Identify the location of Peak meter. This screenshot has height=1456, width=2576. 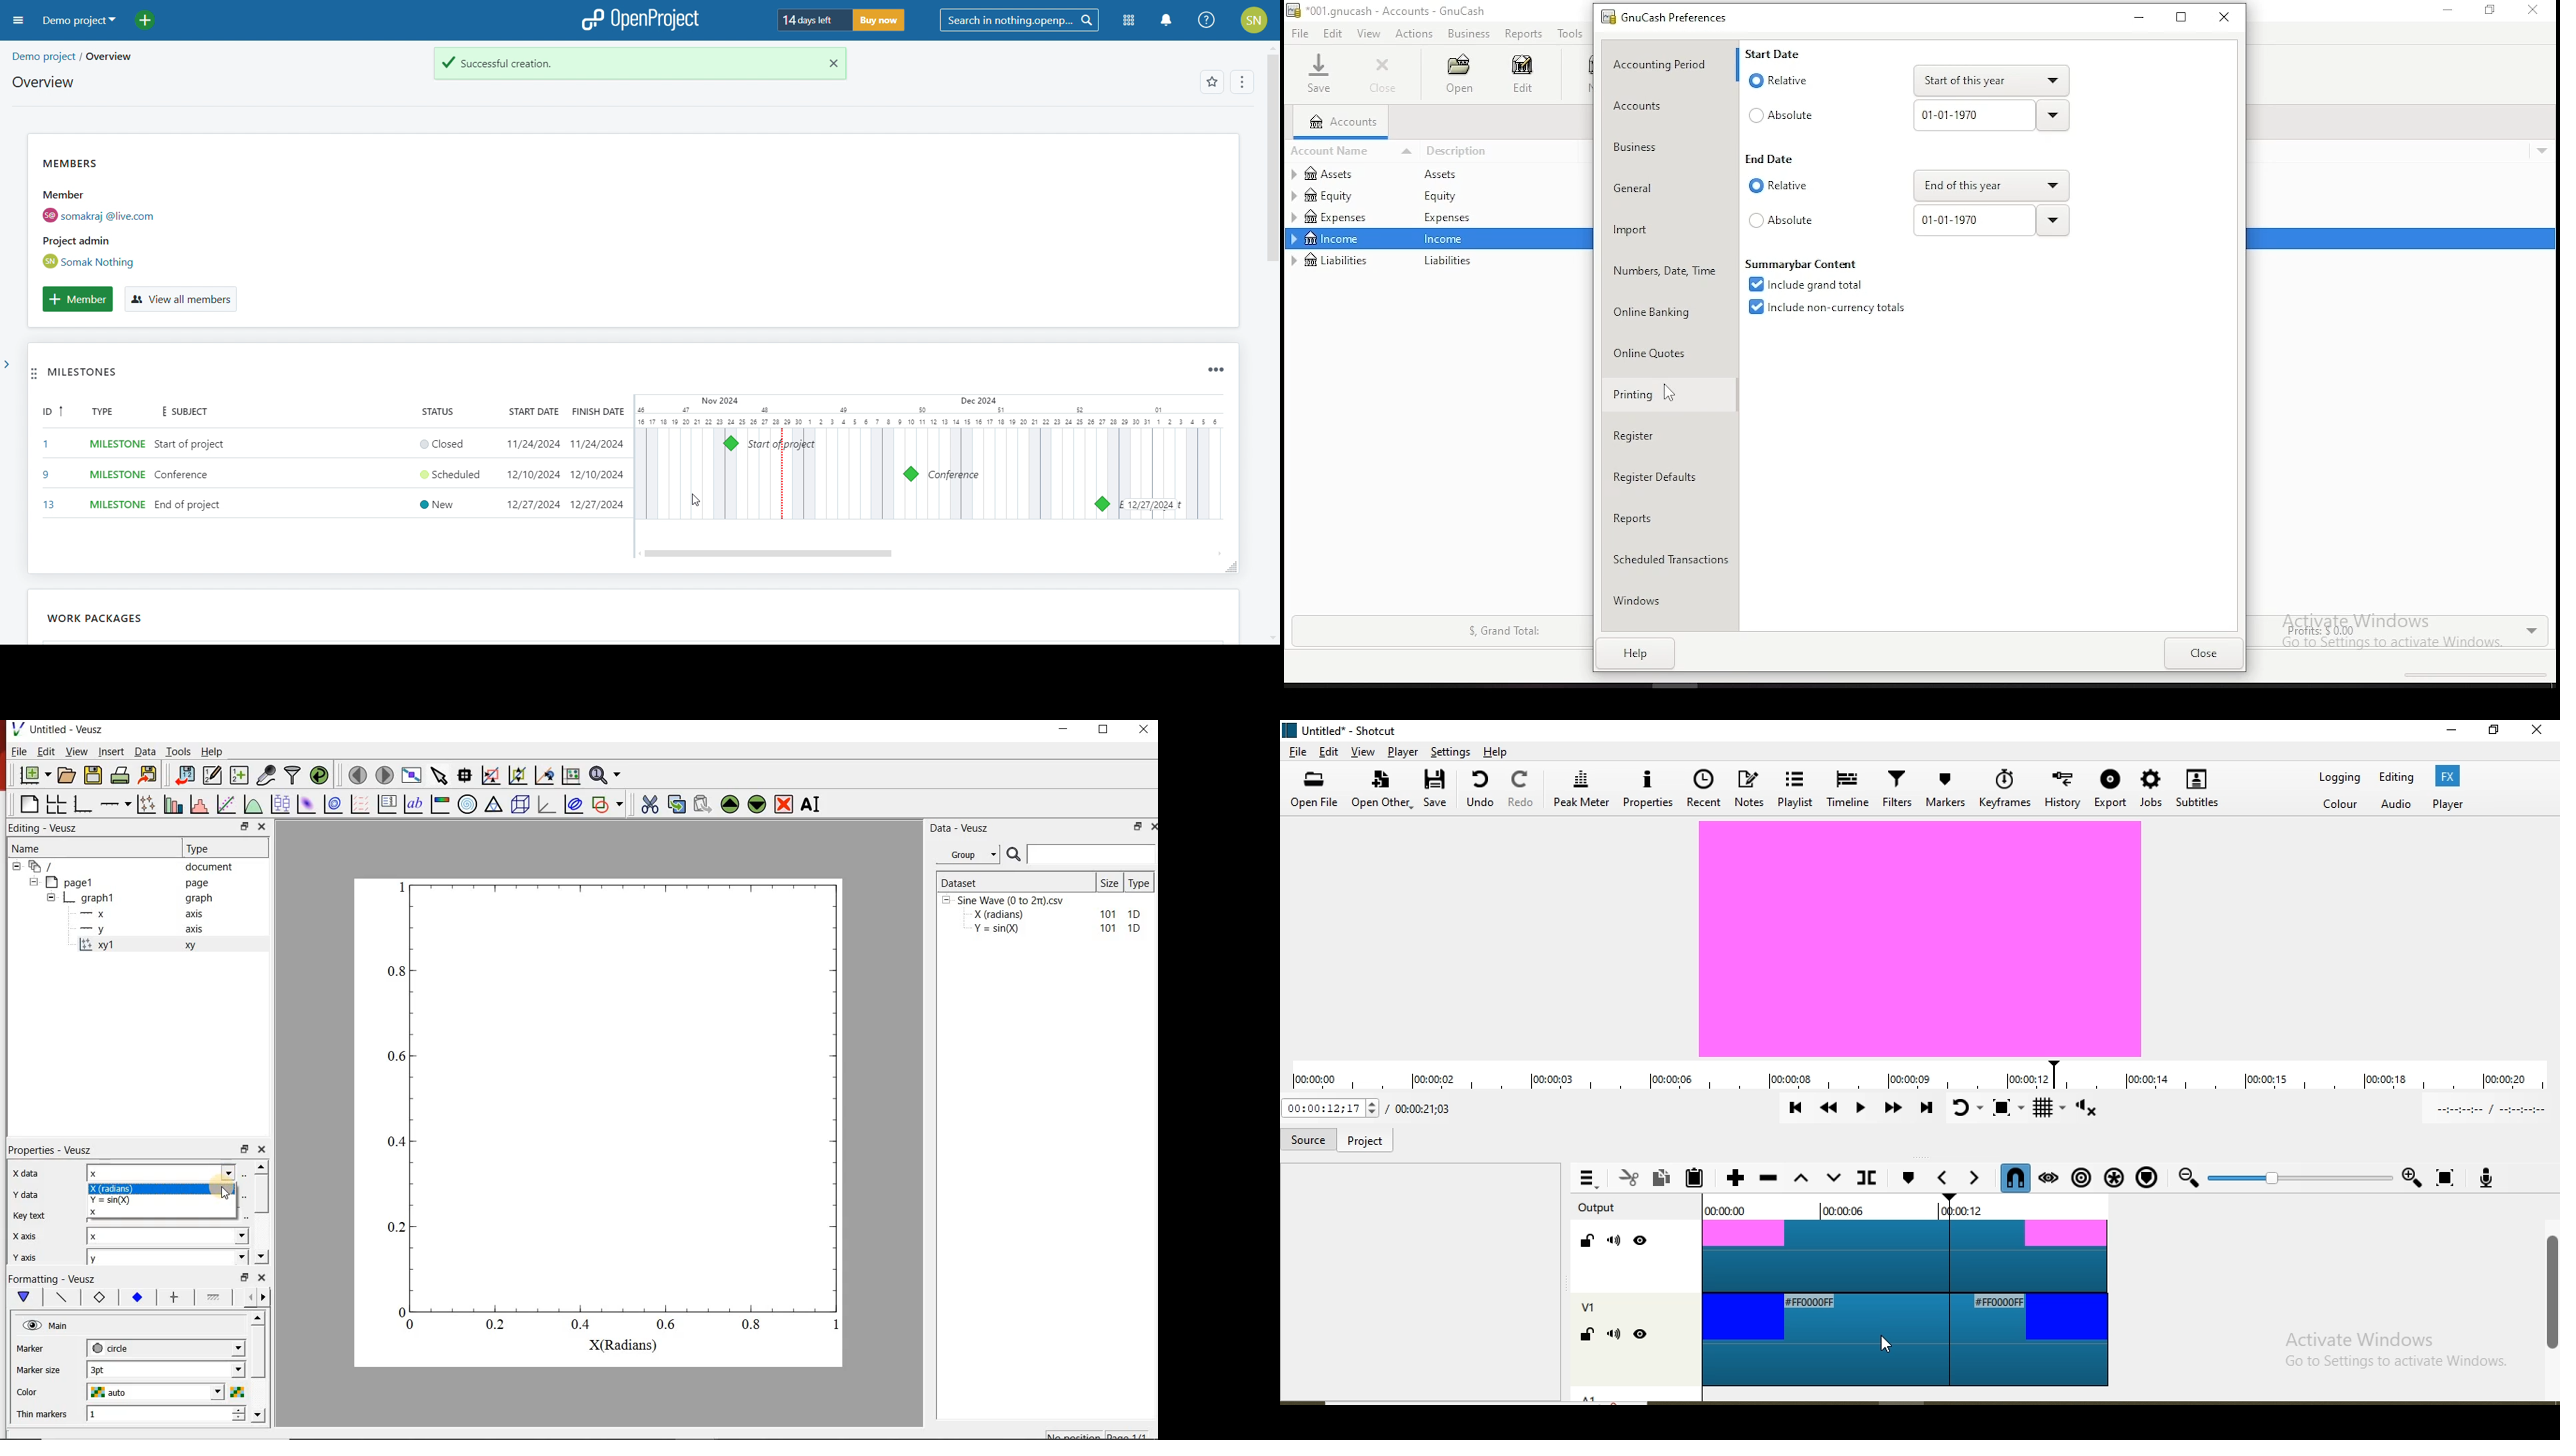
(1581, 793).